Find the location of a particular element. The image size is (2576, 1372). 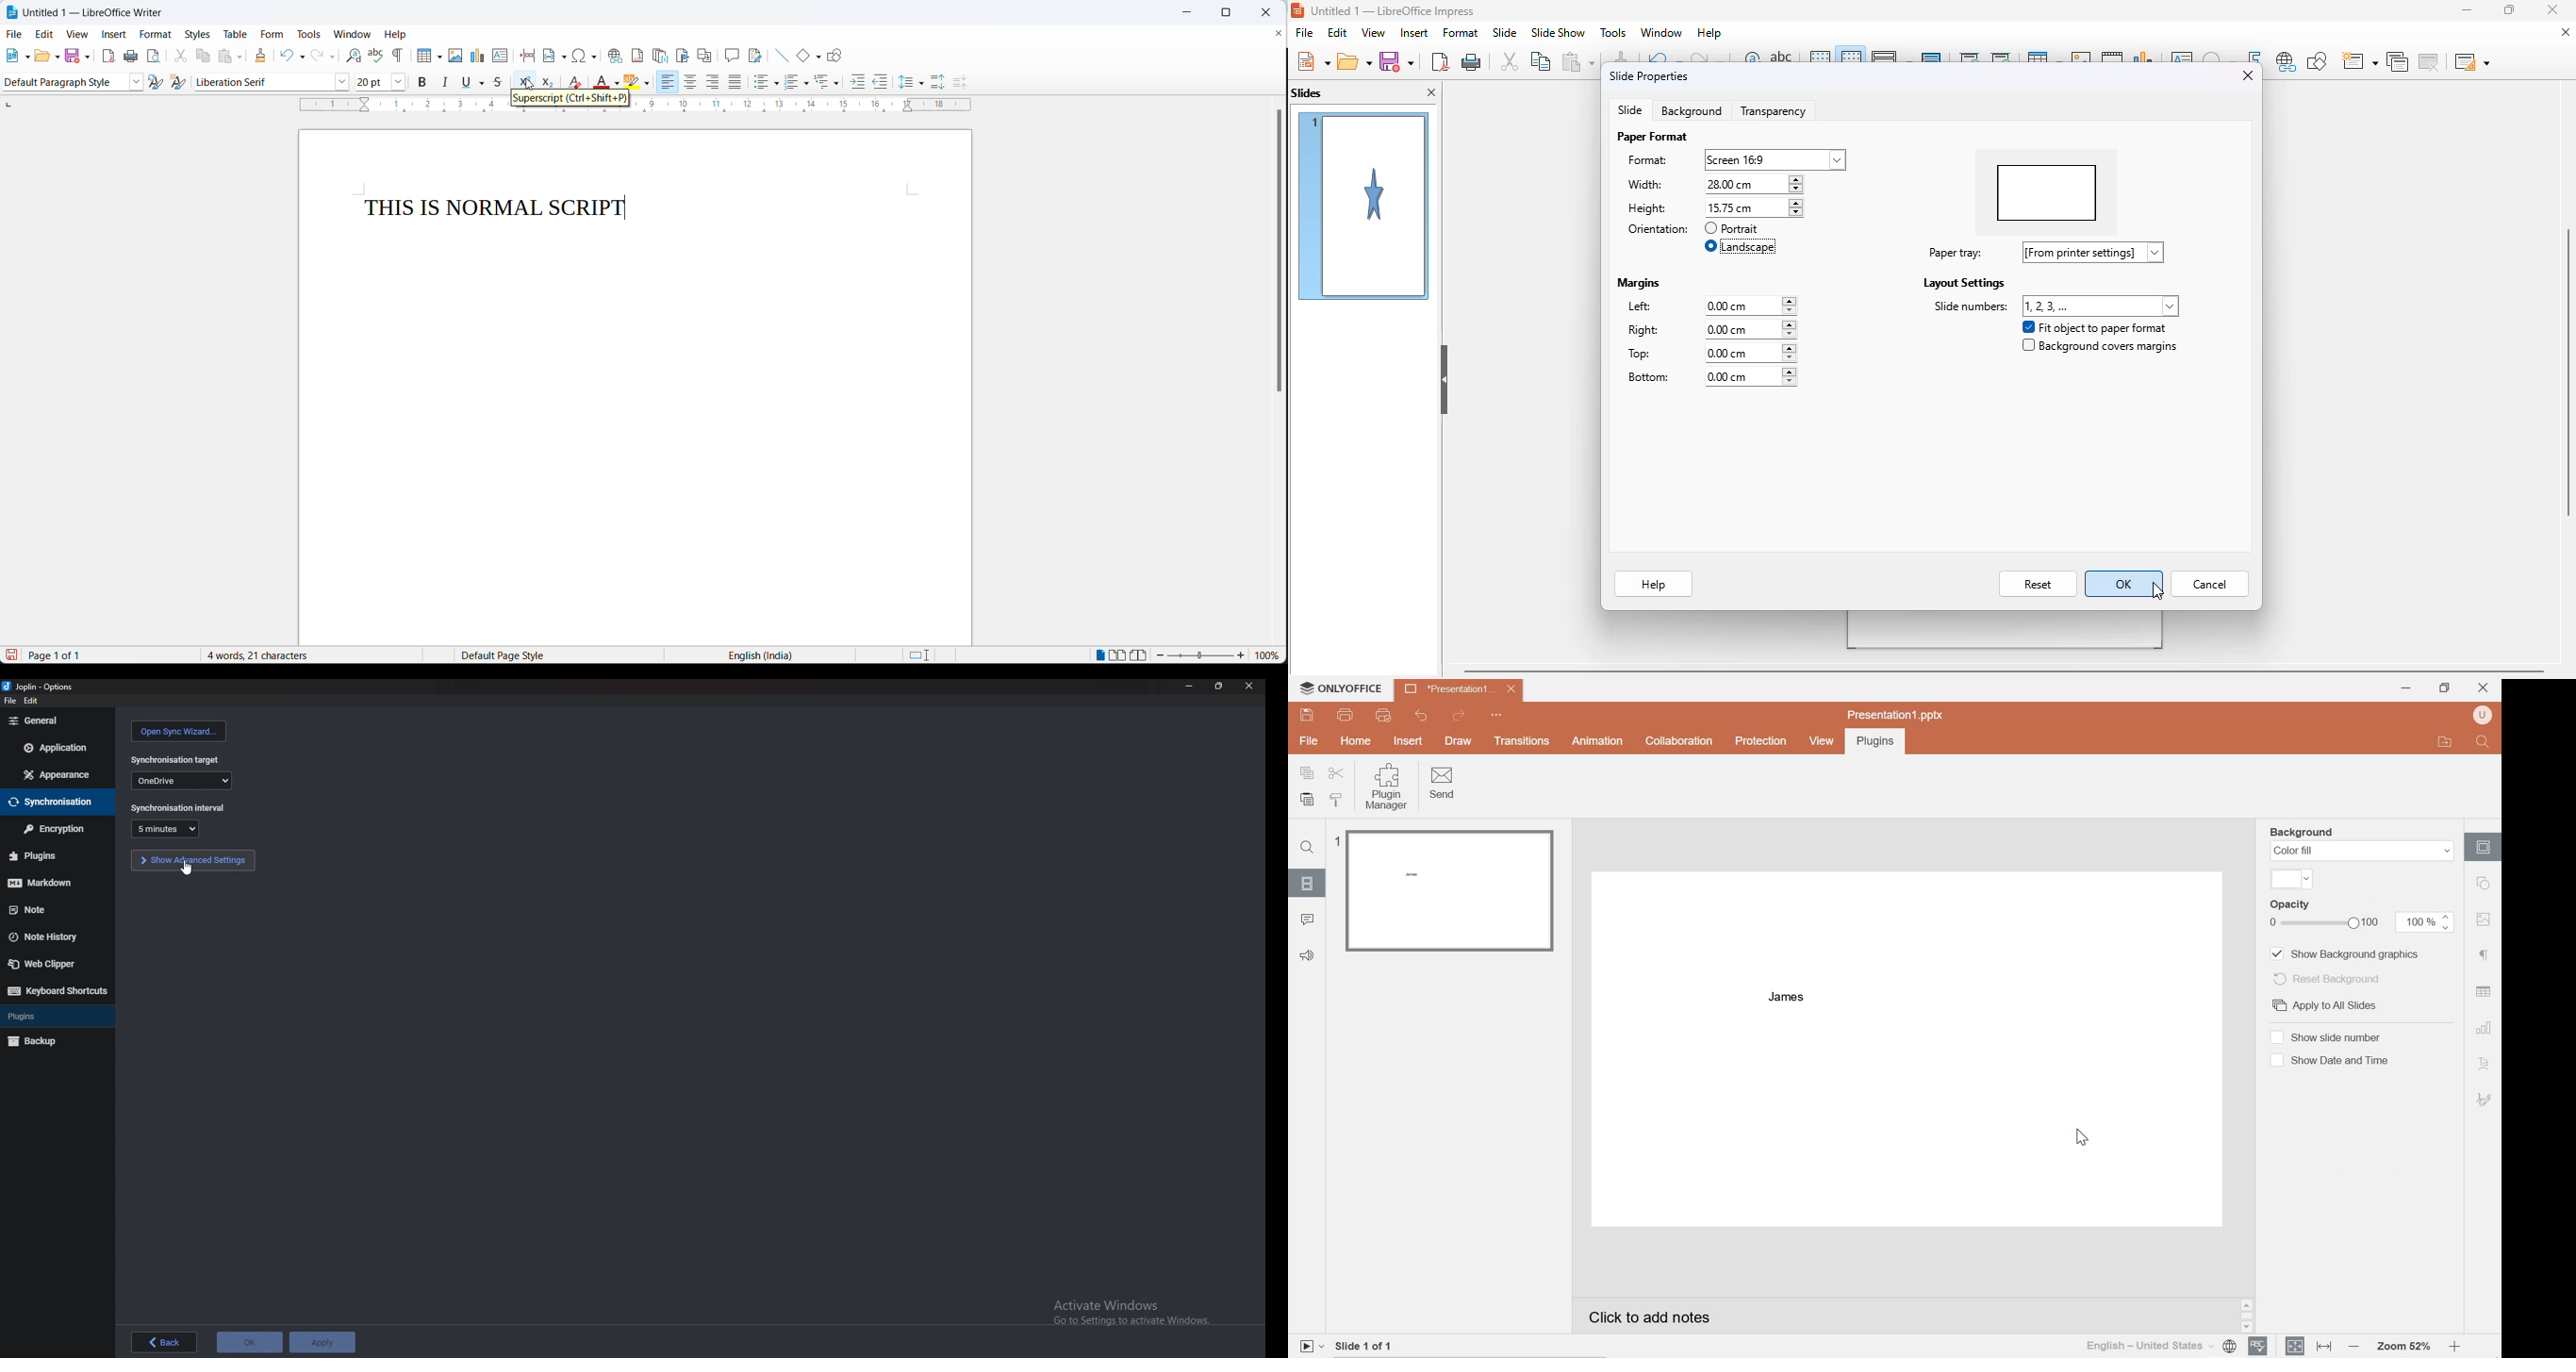

document language is located at coordinates (2161, 1345).